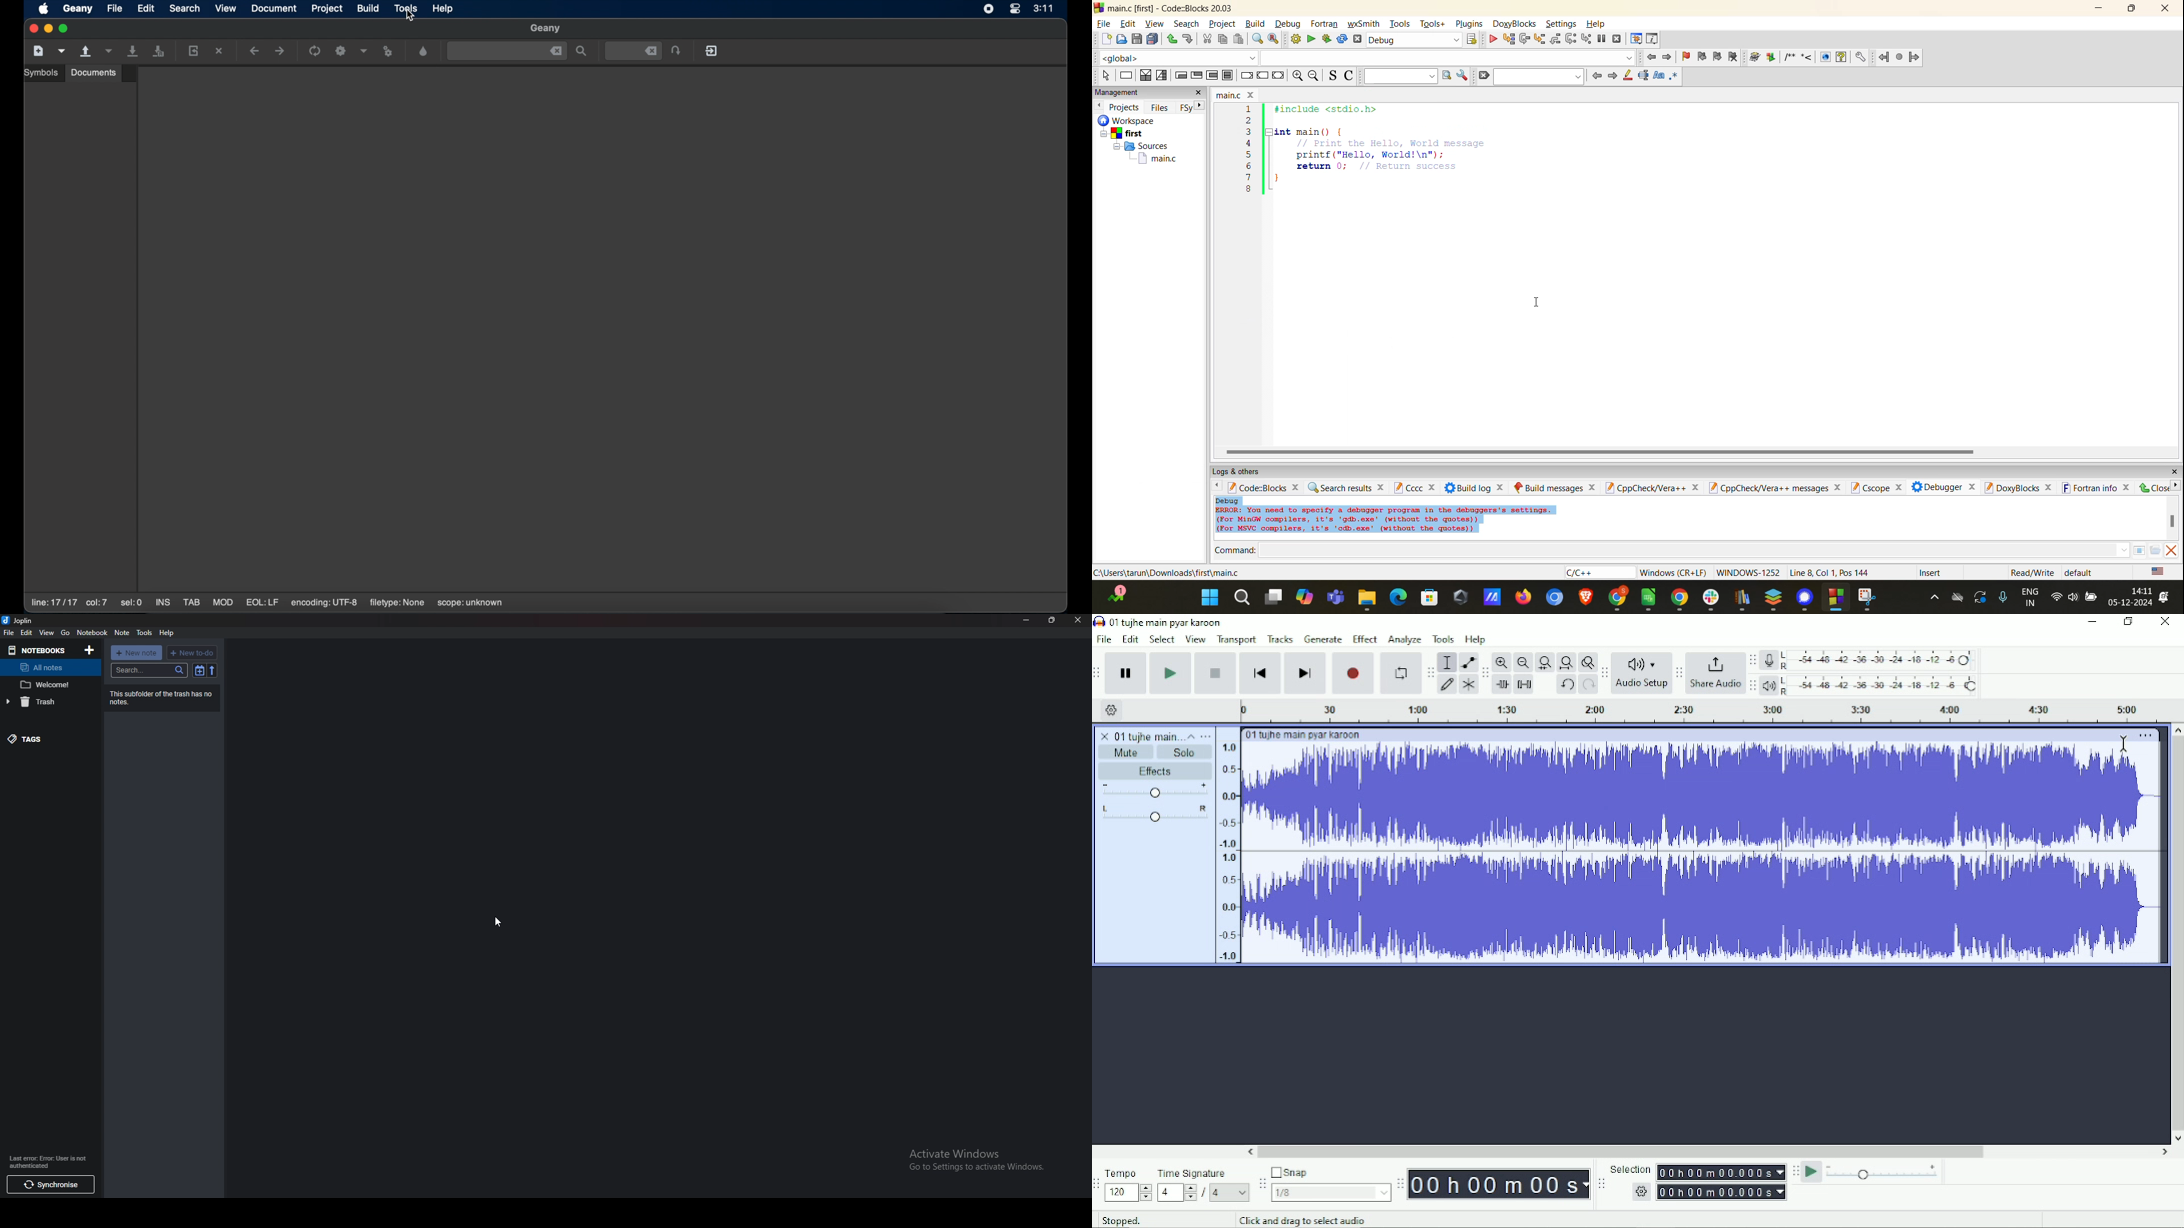  Describe the element at coordinates (1105, 640) in the screenshot. I see `File` at that location.